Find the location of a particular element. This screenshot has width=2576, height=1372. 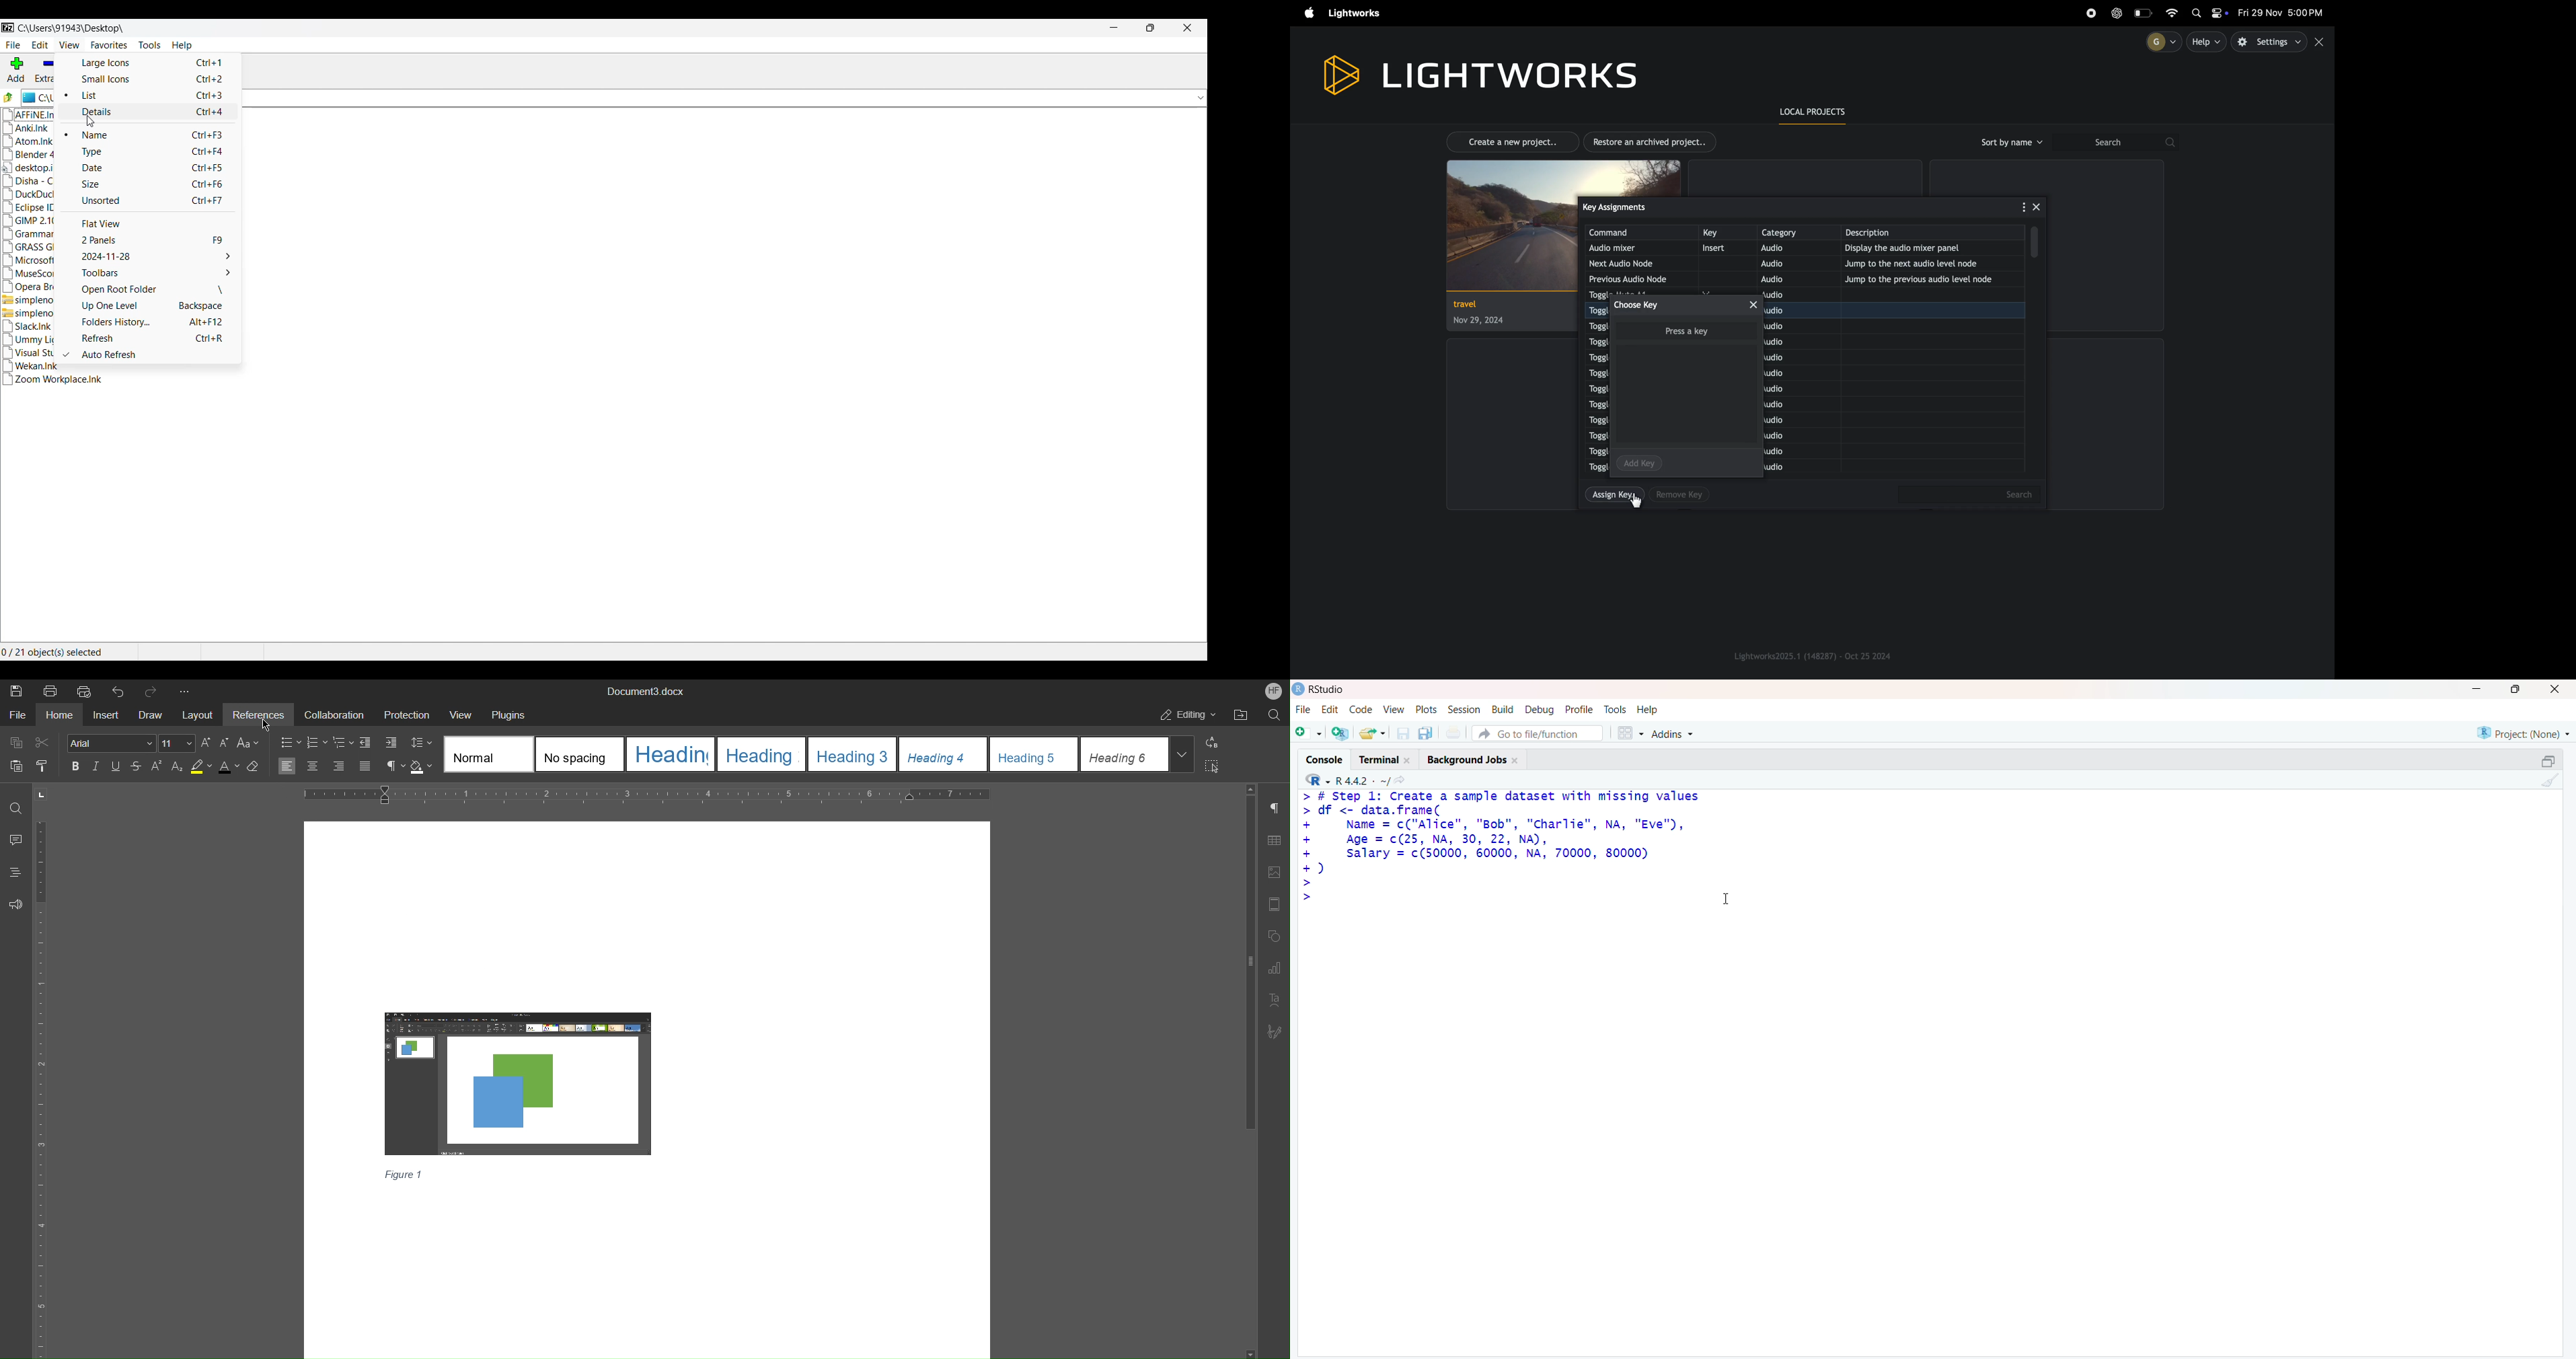

Console is located at coordinates (1324, 758).